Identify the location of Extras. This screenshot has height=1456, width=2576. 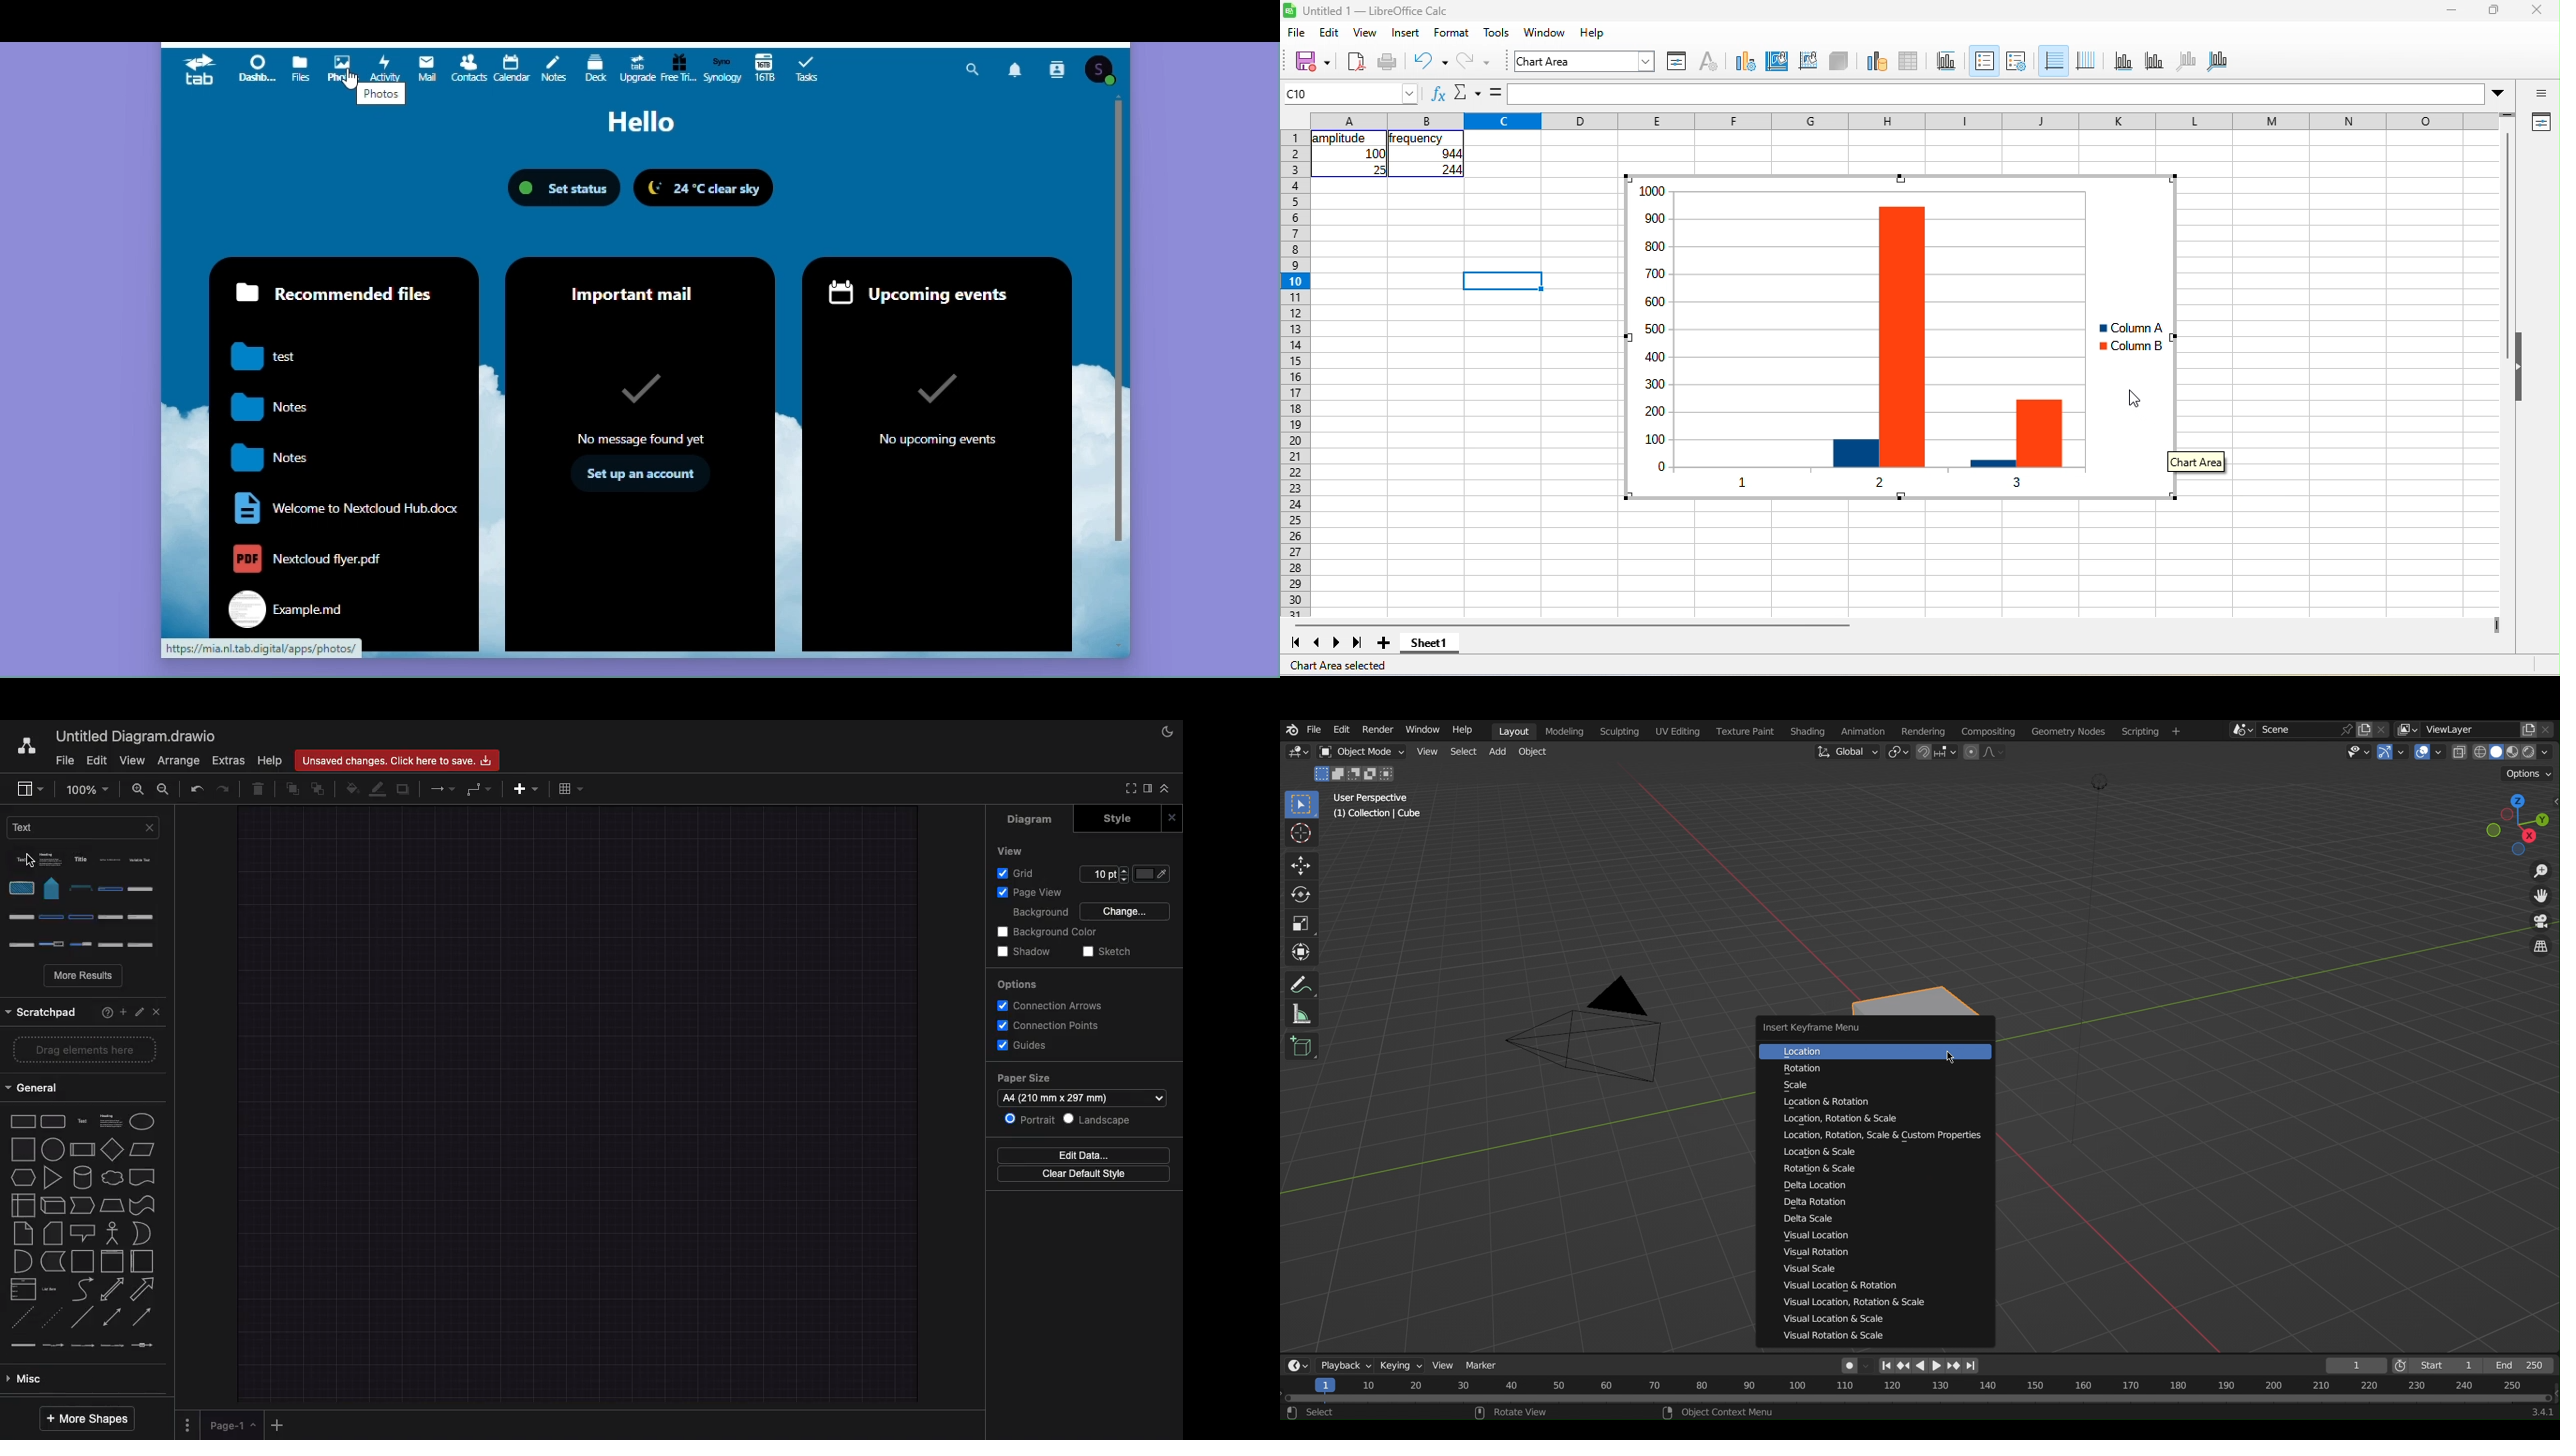
(228, 760).